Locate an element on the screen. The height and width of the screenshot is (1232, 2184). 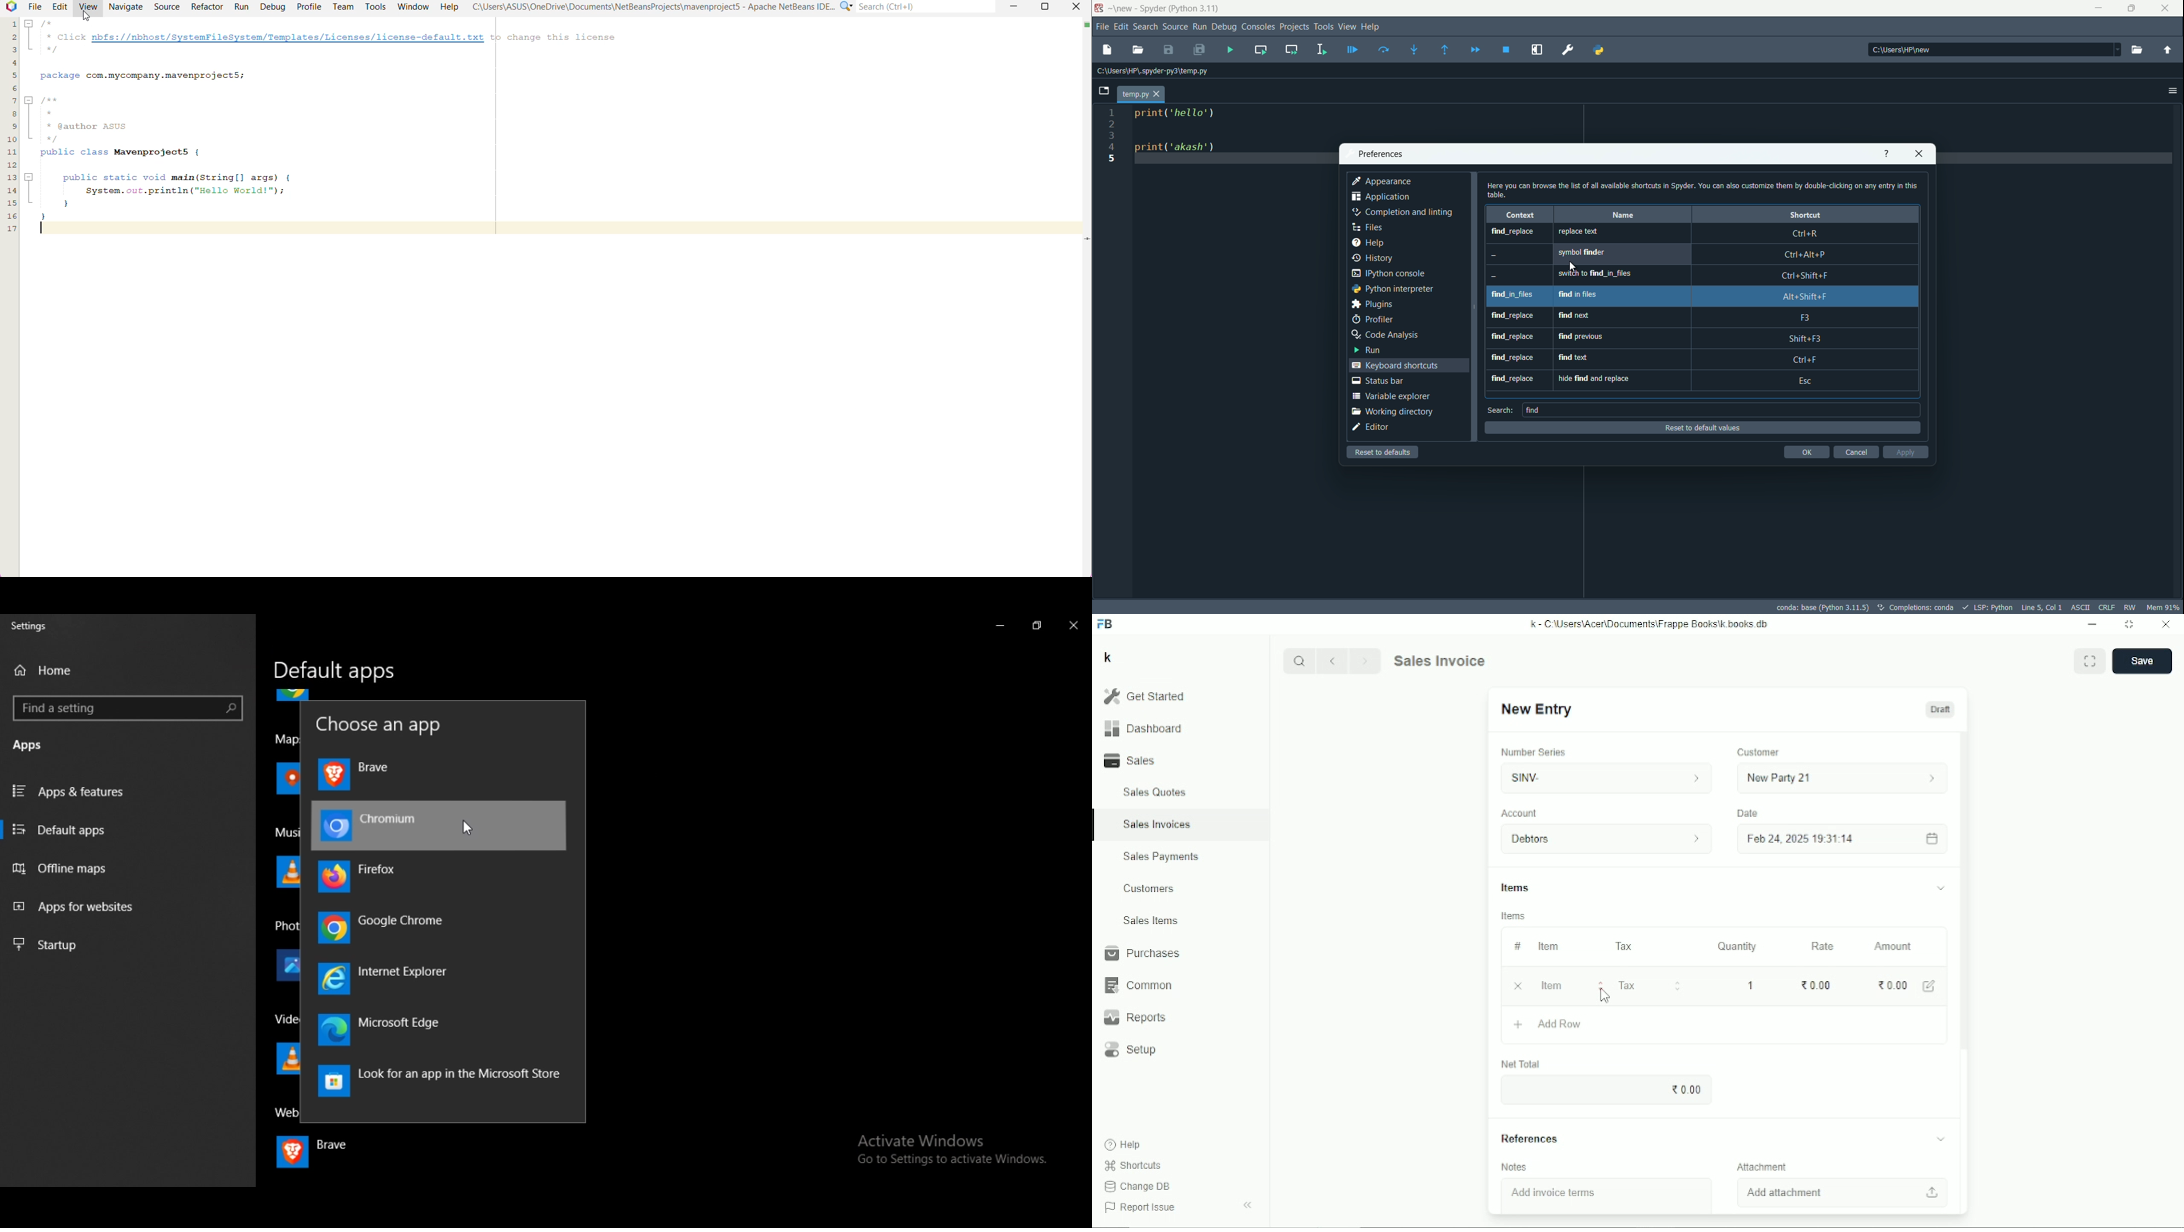
2 is located at coordinates (1112, 124).